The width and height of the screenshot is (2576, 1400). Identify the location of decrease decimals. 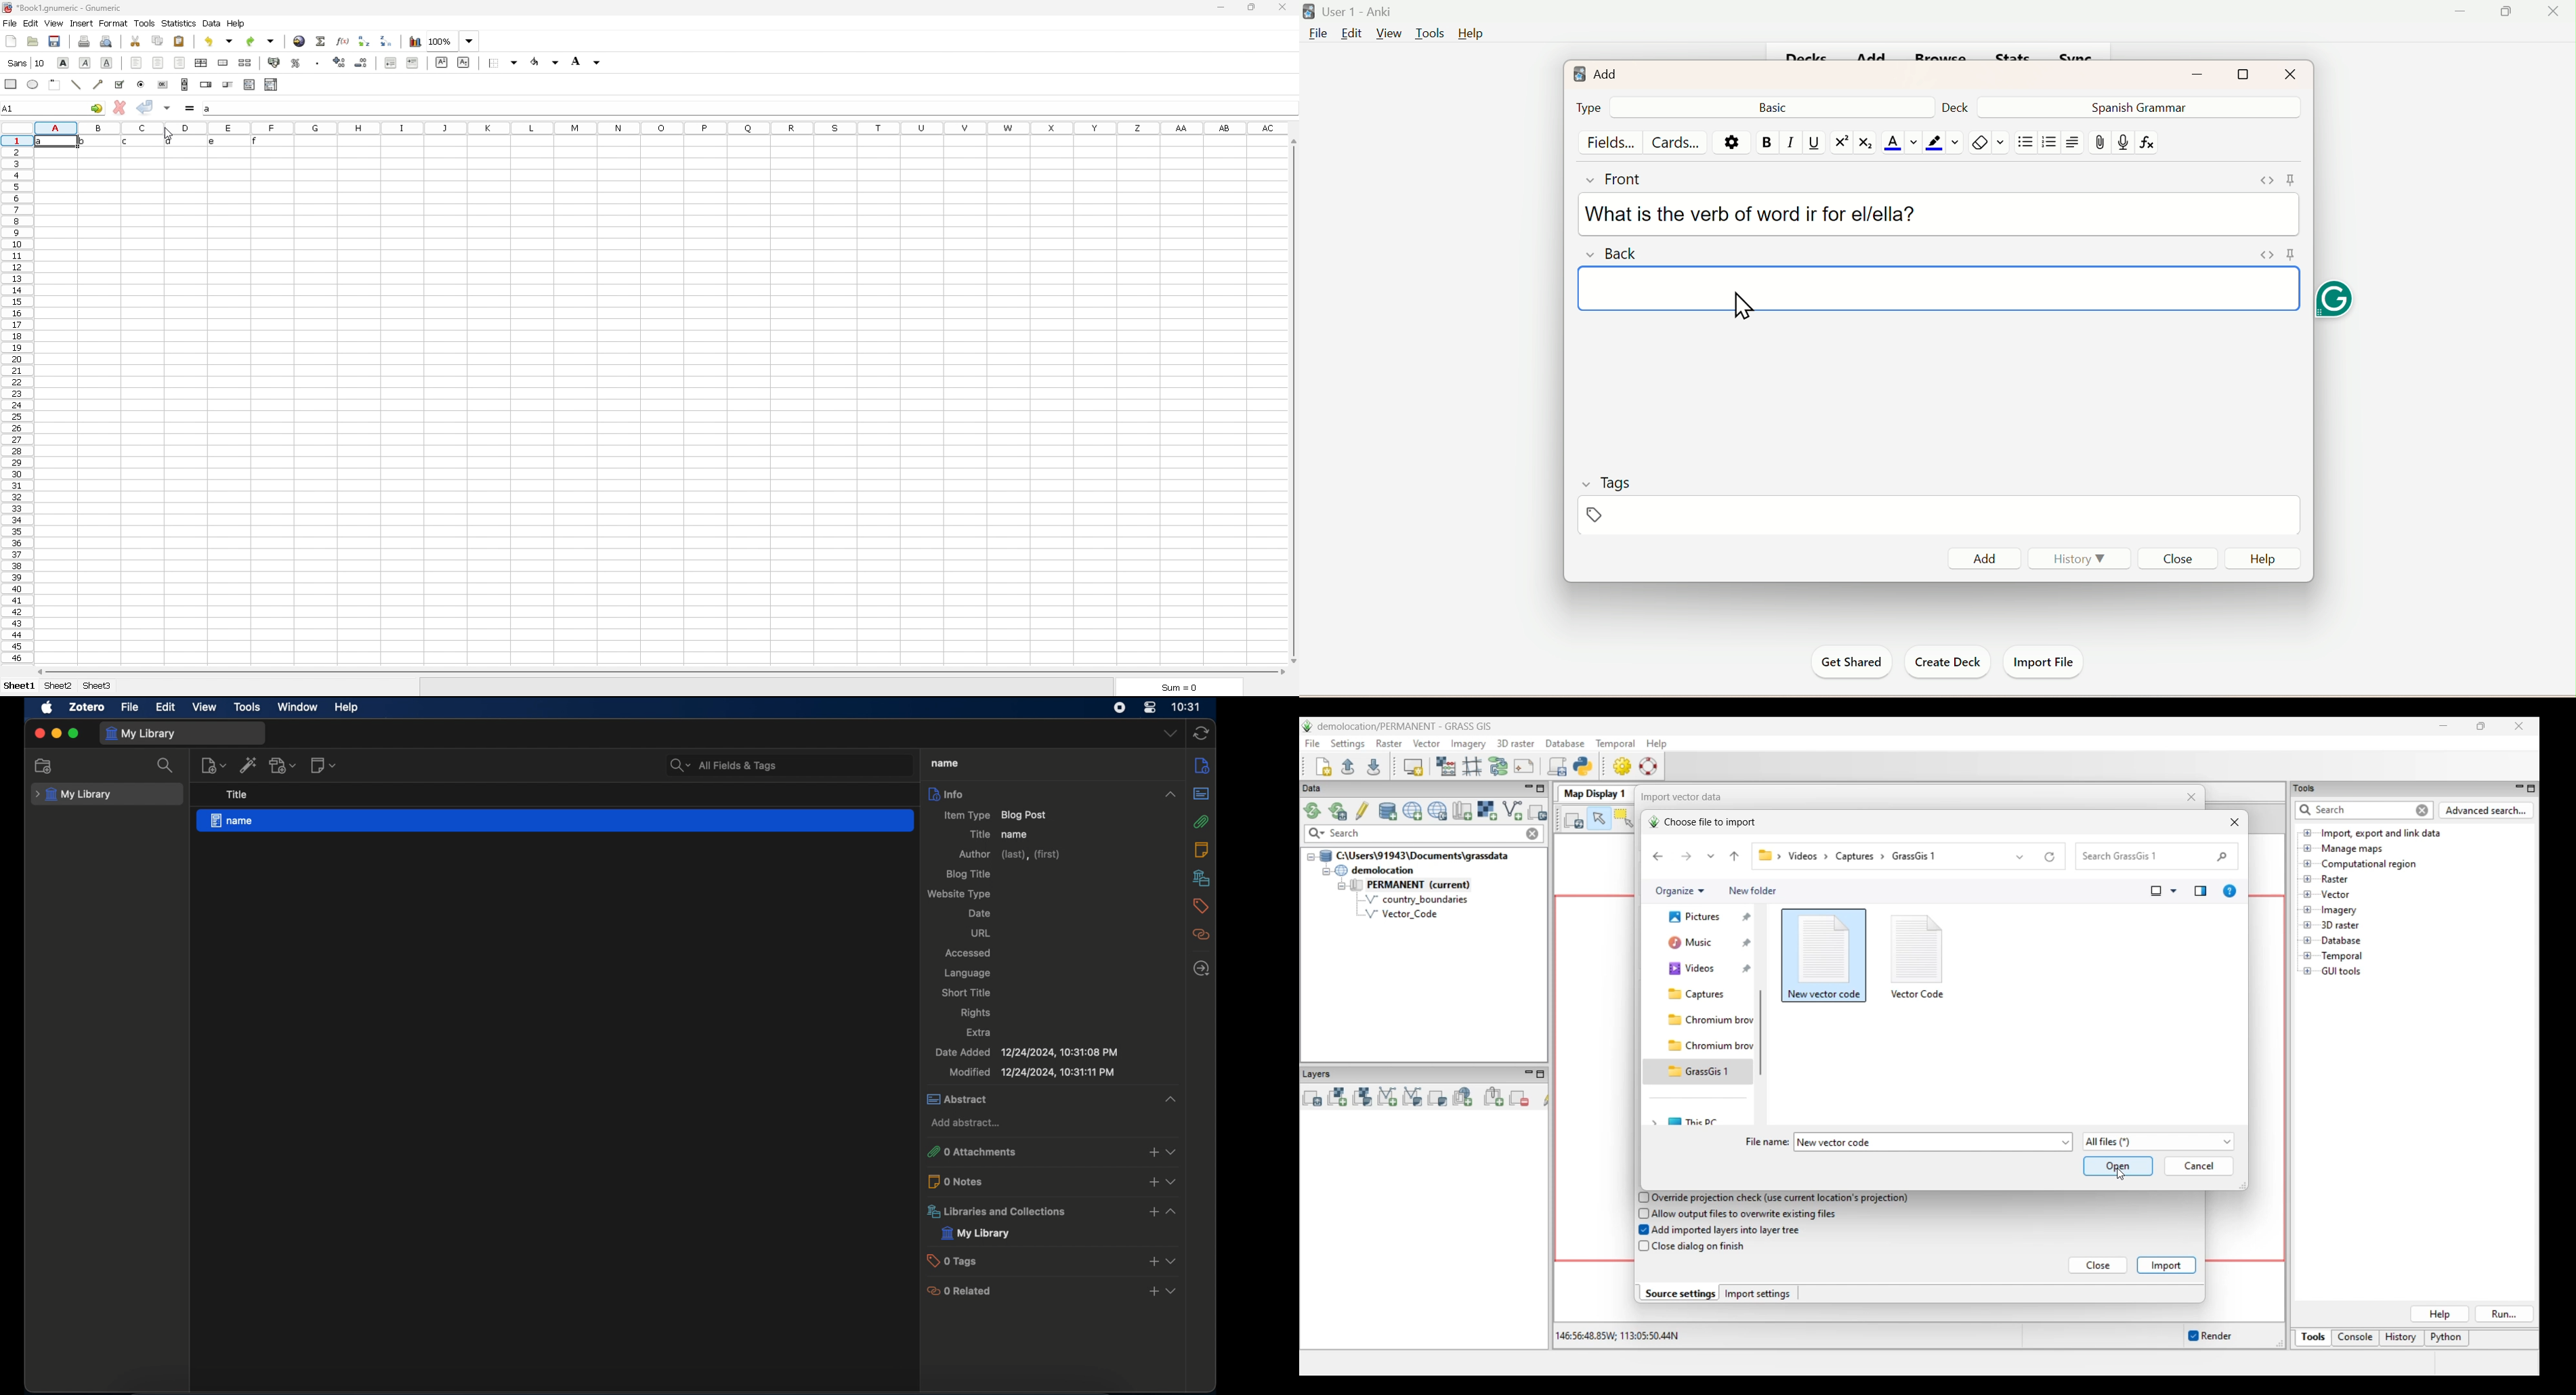
(362, 62).